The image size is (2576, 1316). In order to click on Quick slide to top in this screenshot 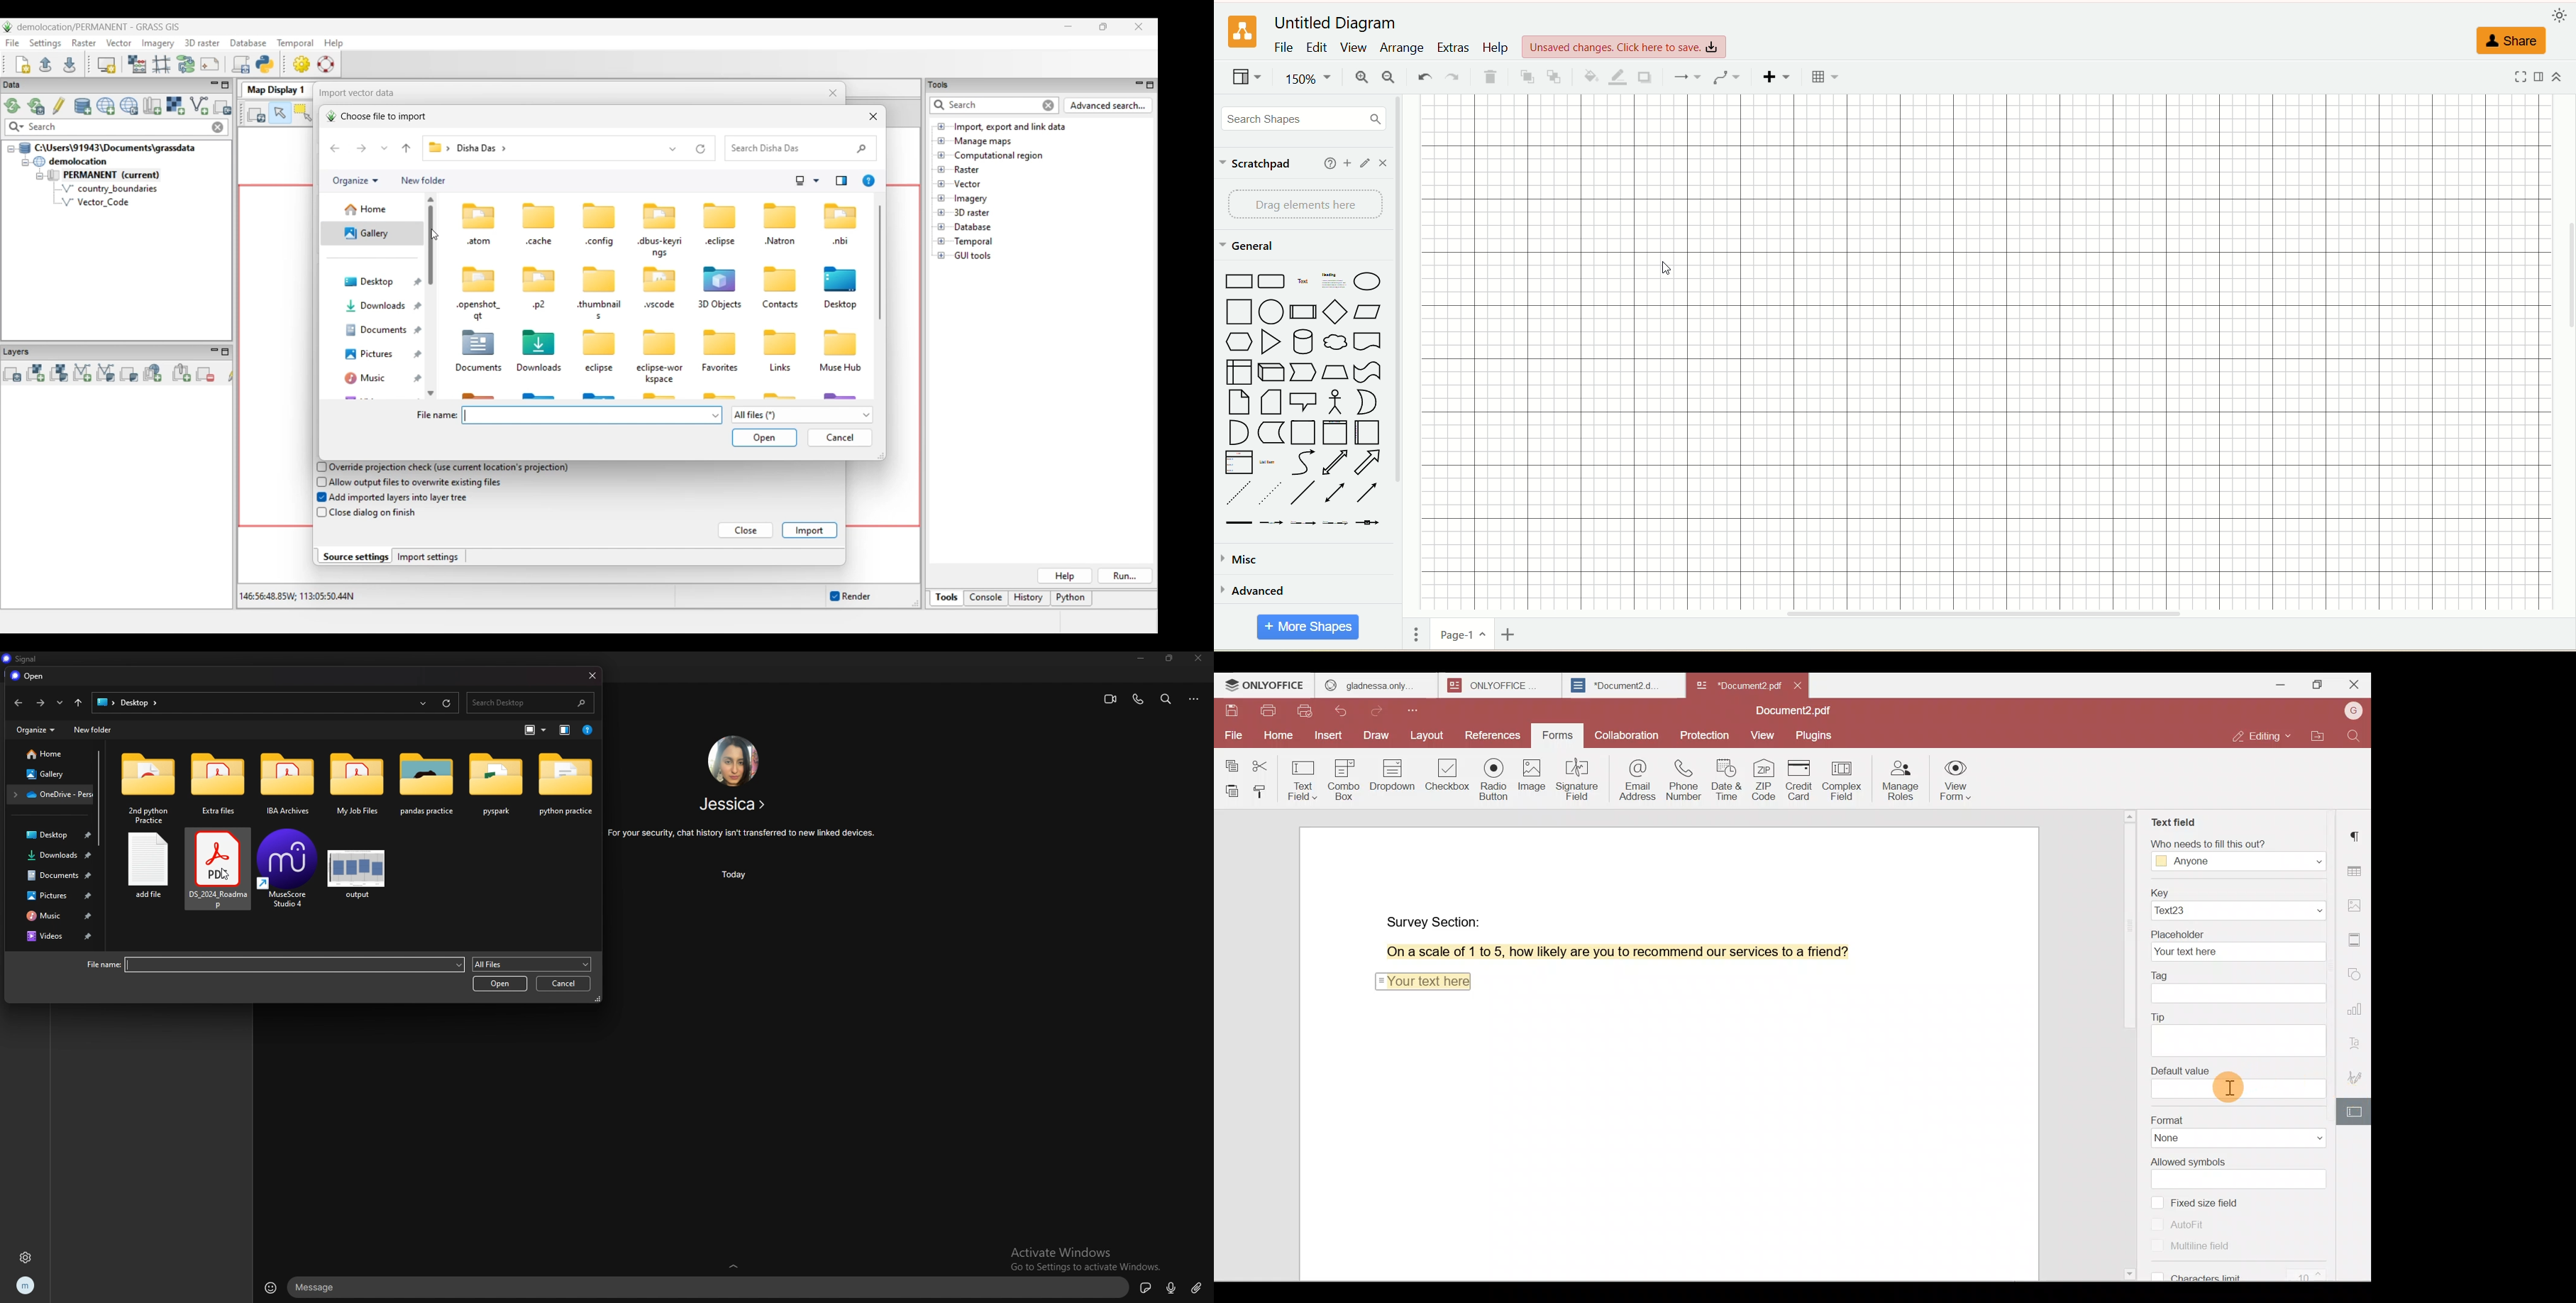, I will do `click(431, 199)`.